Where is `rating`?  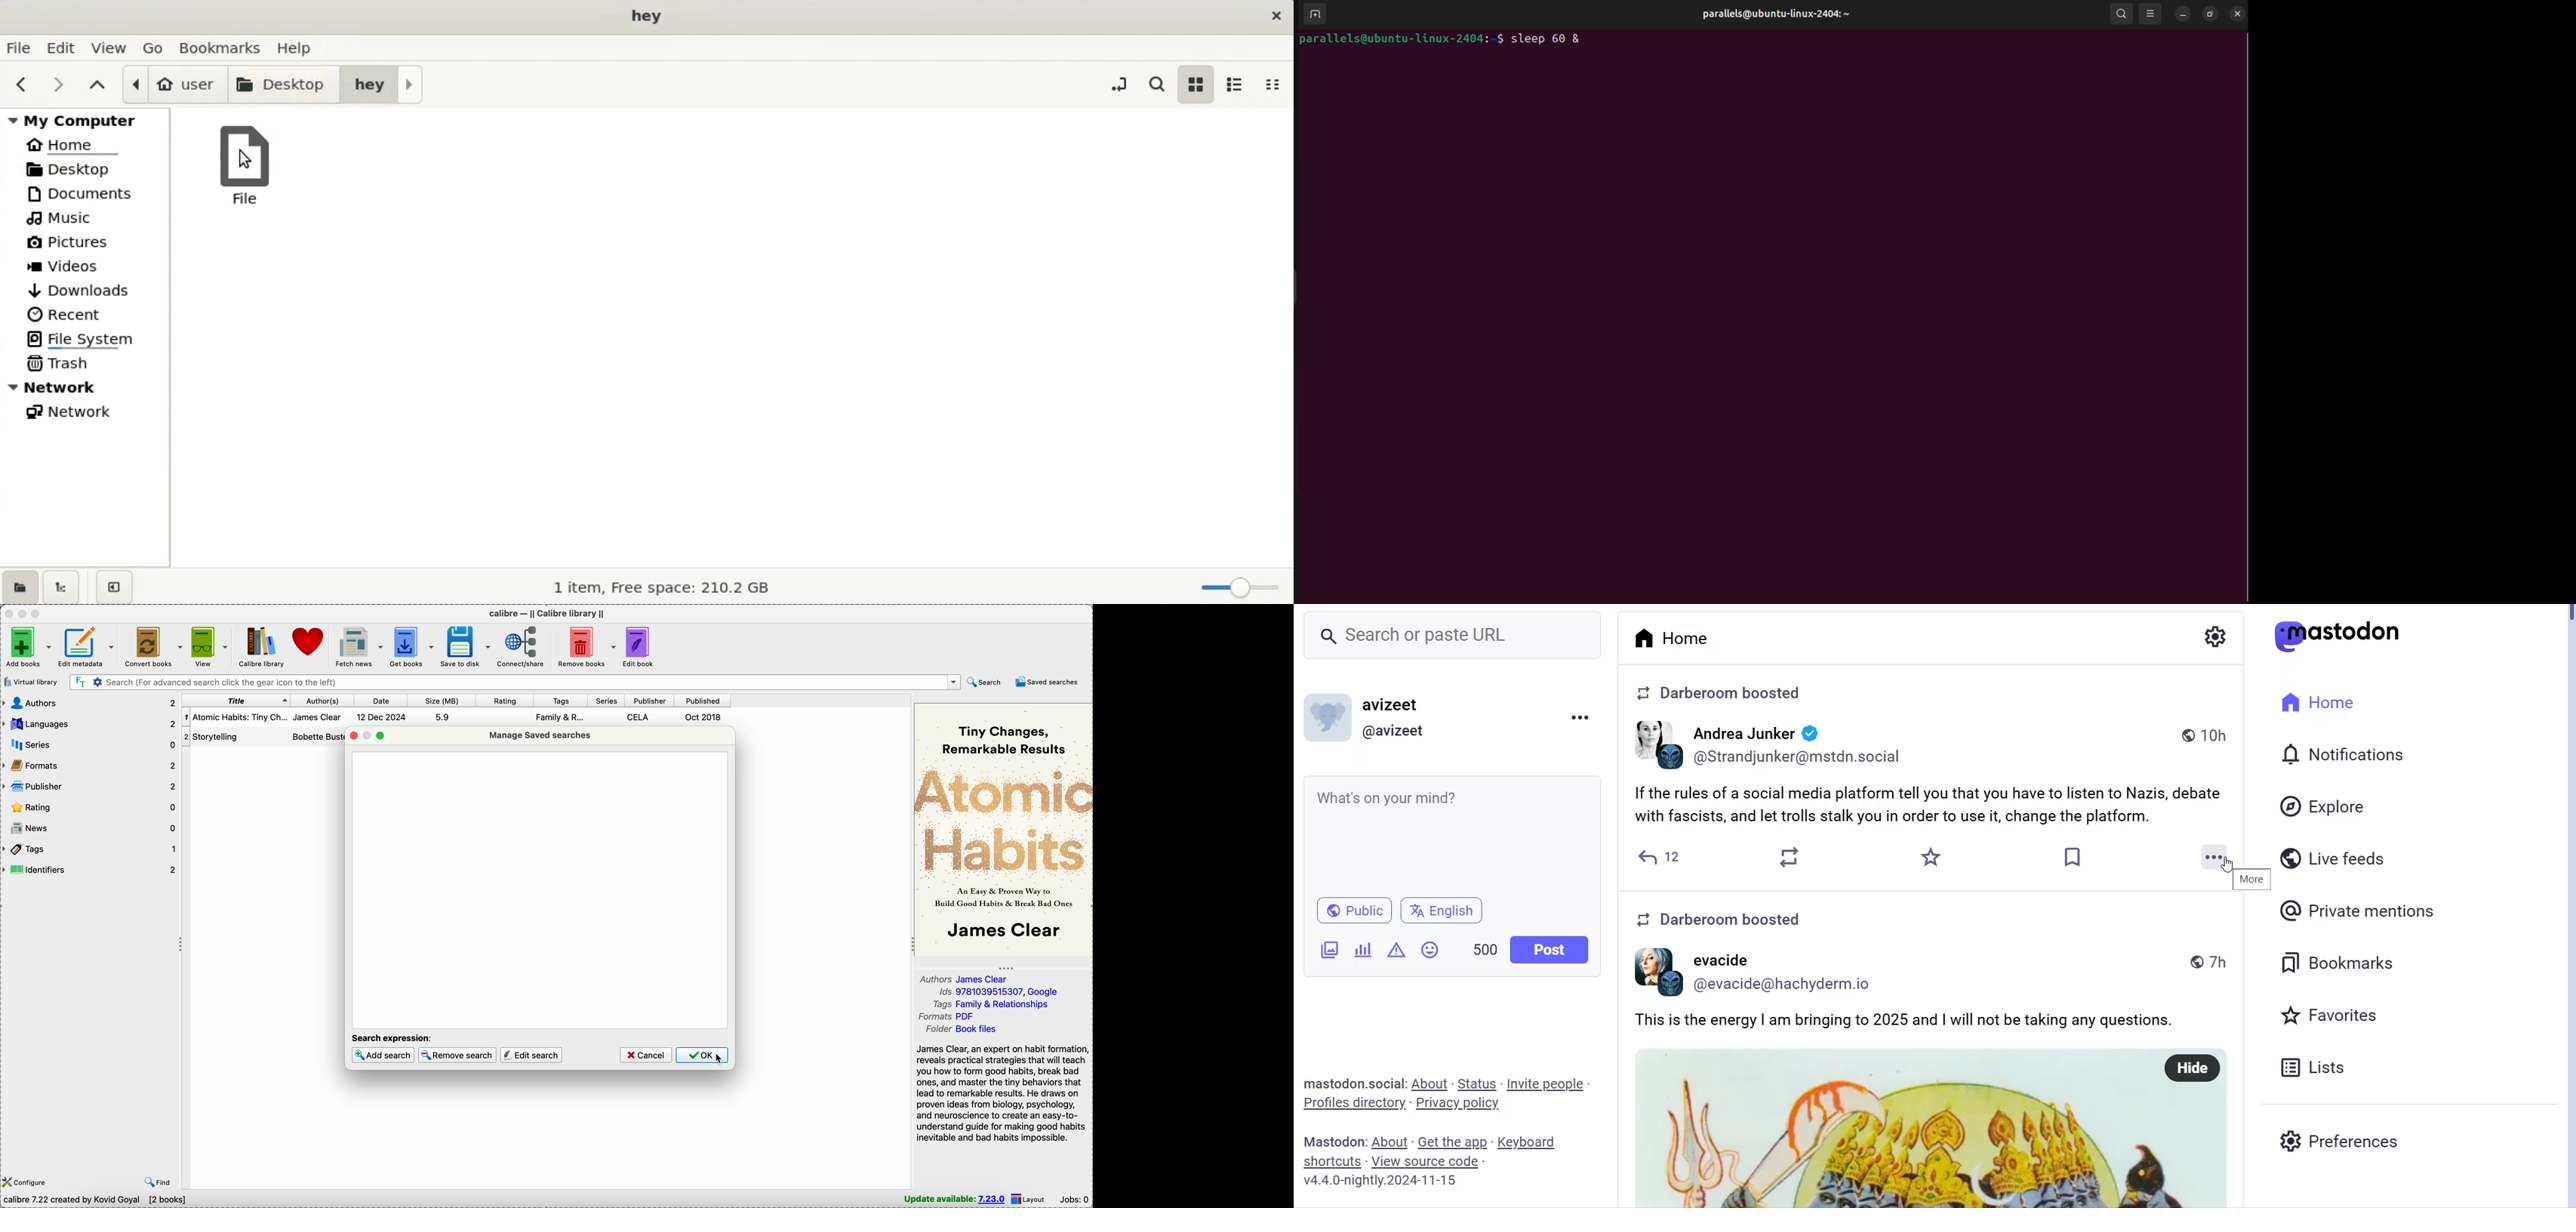
rating is located at coordinates (501, 701).